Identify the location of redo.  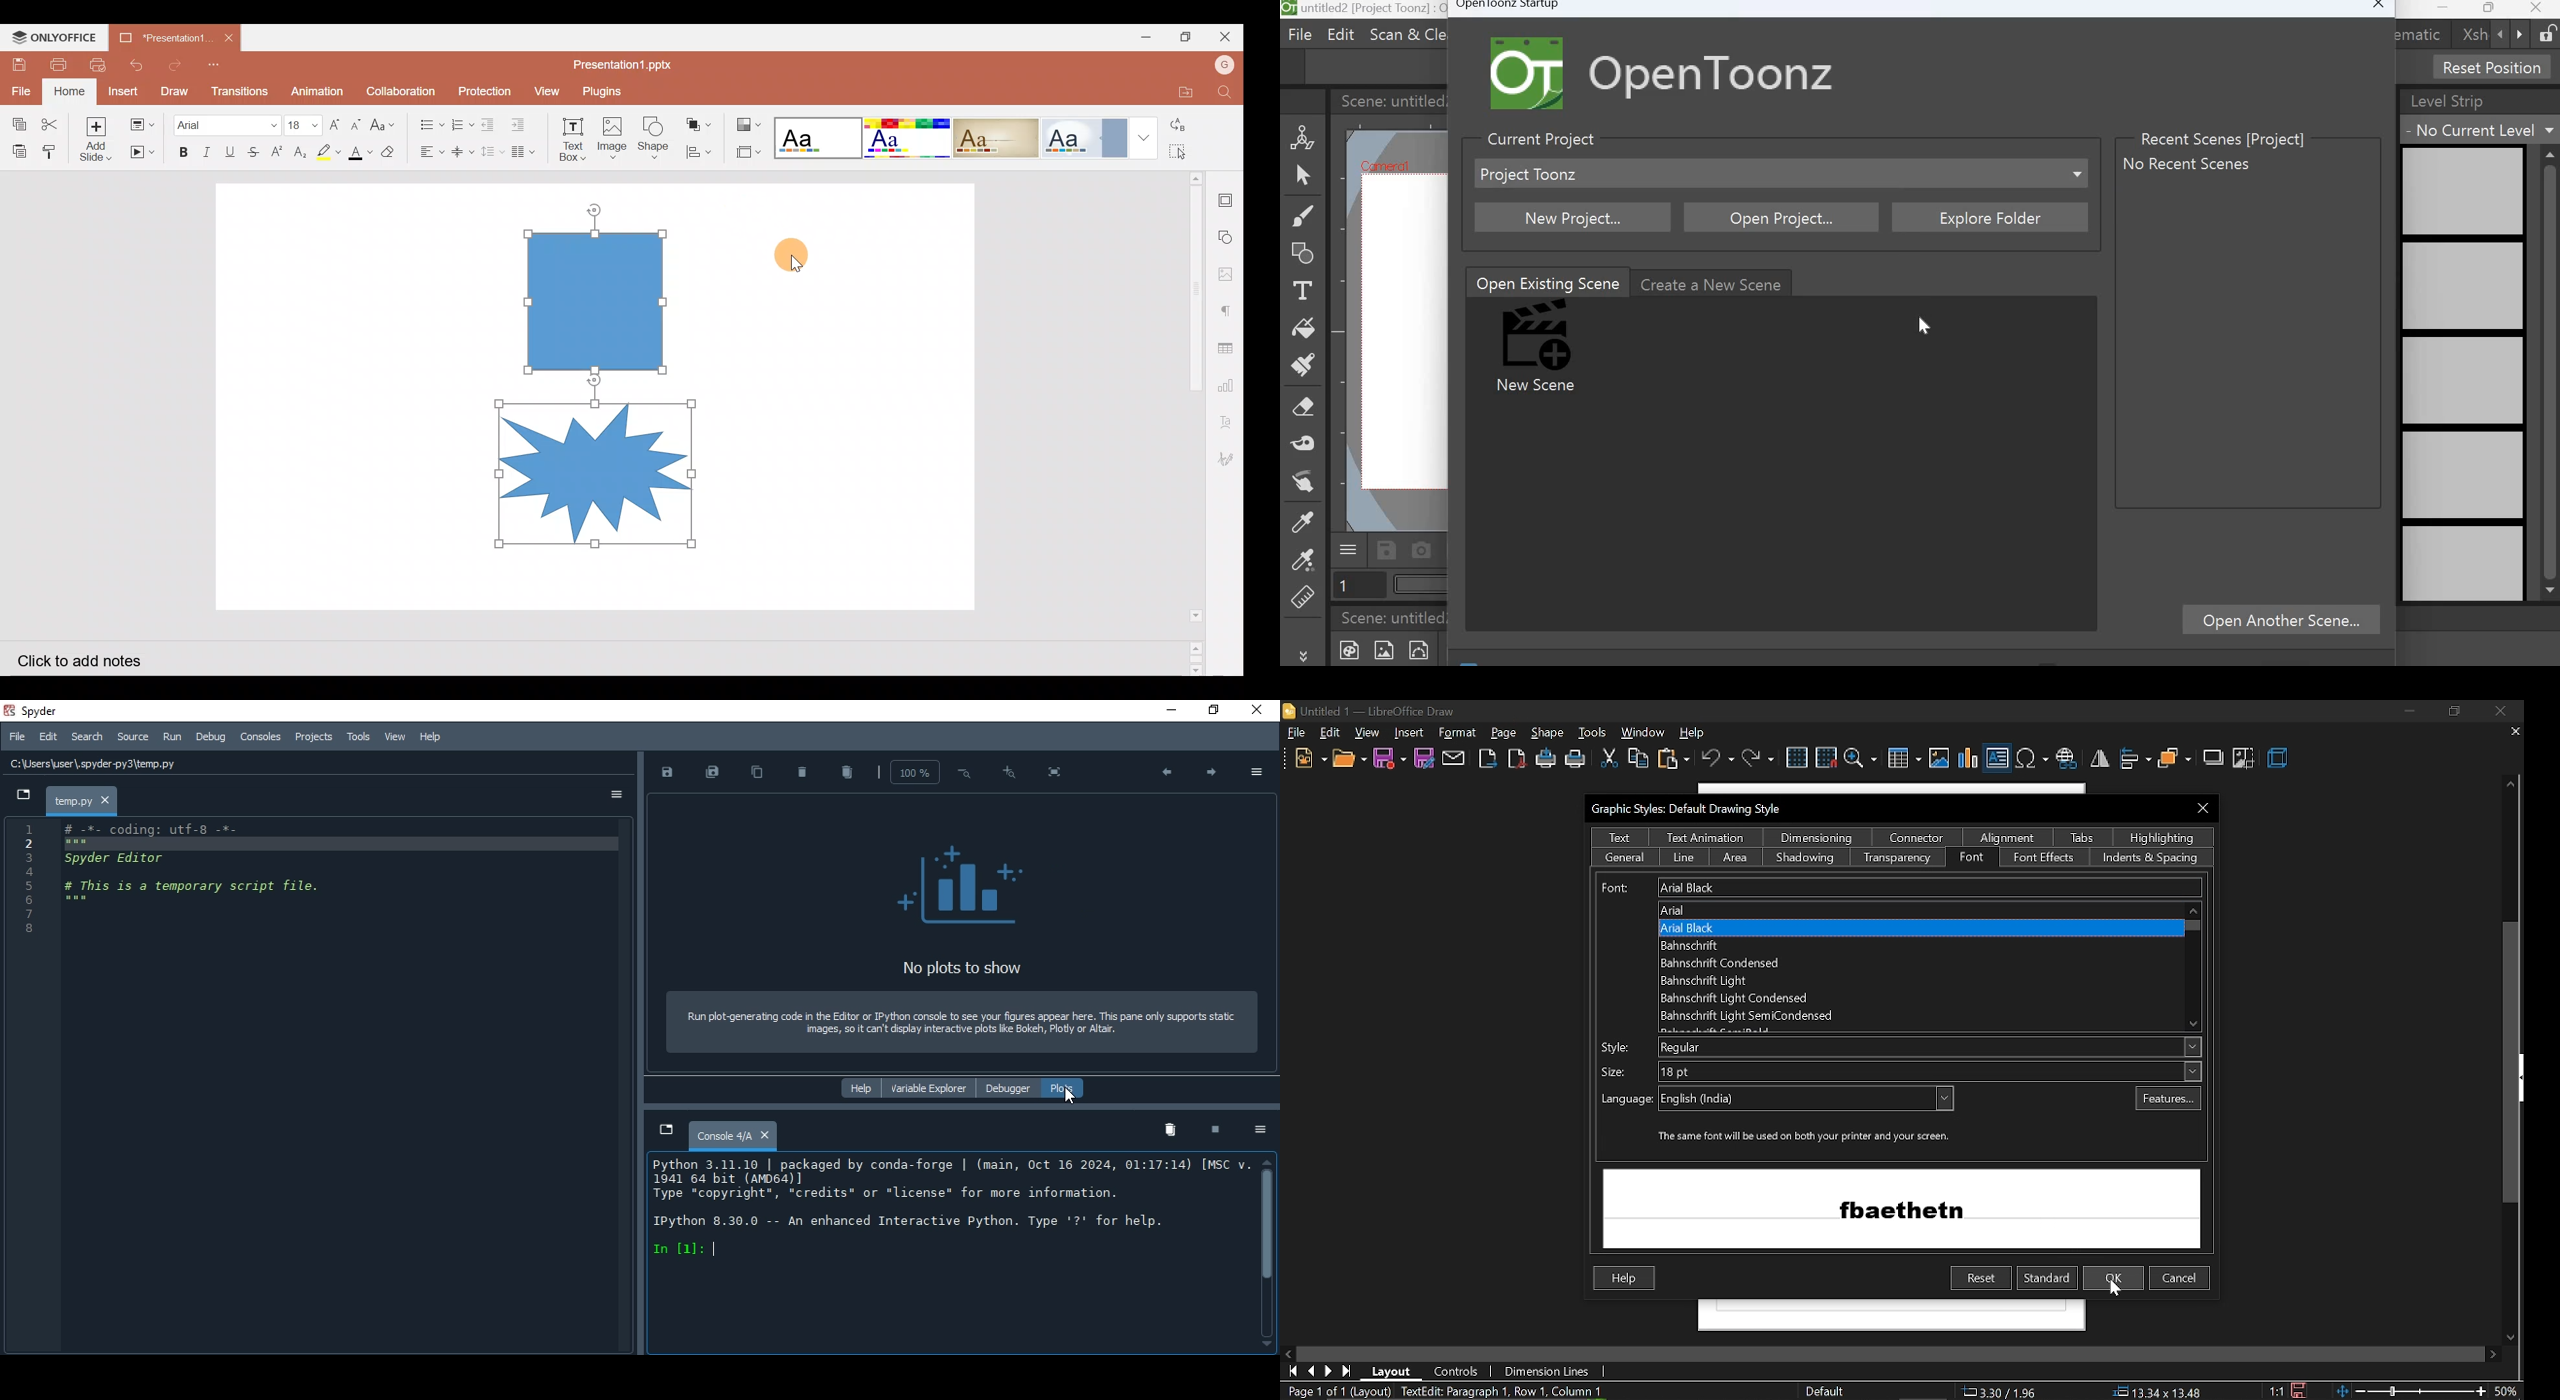
(1757, 758).